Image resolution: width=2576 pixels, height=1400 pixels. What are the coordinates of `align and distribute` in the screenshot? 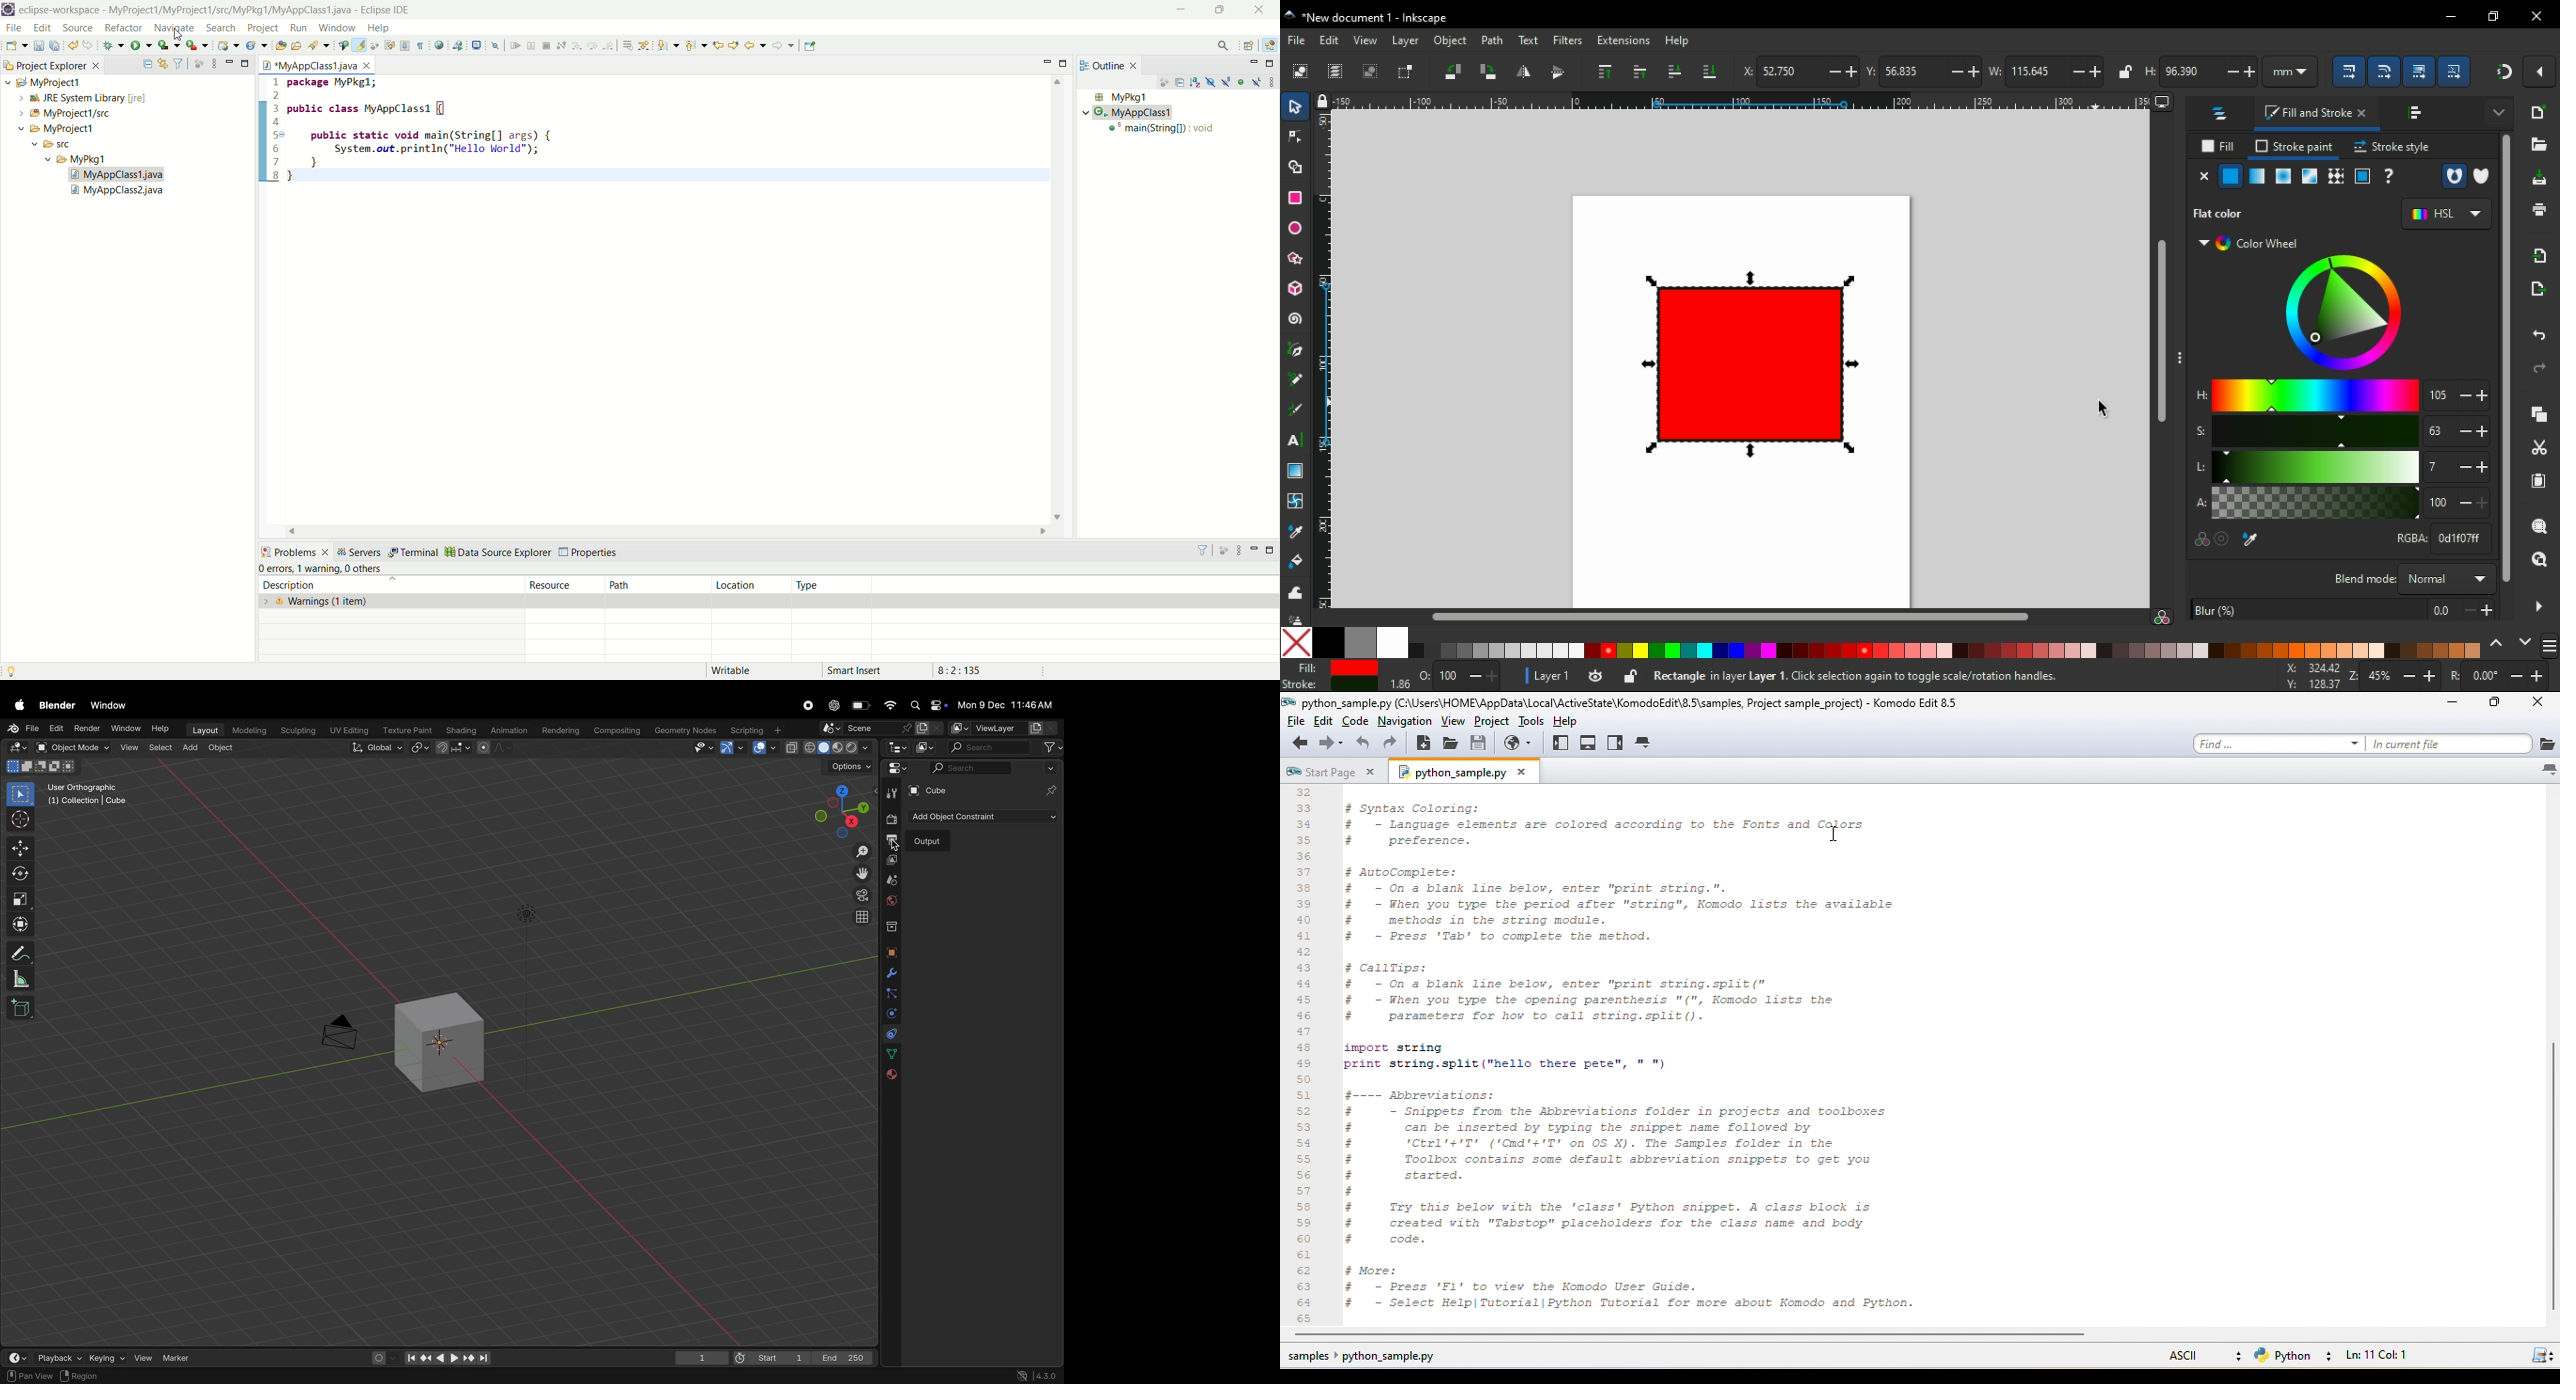 It's located at (2417, 114).